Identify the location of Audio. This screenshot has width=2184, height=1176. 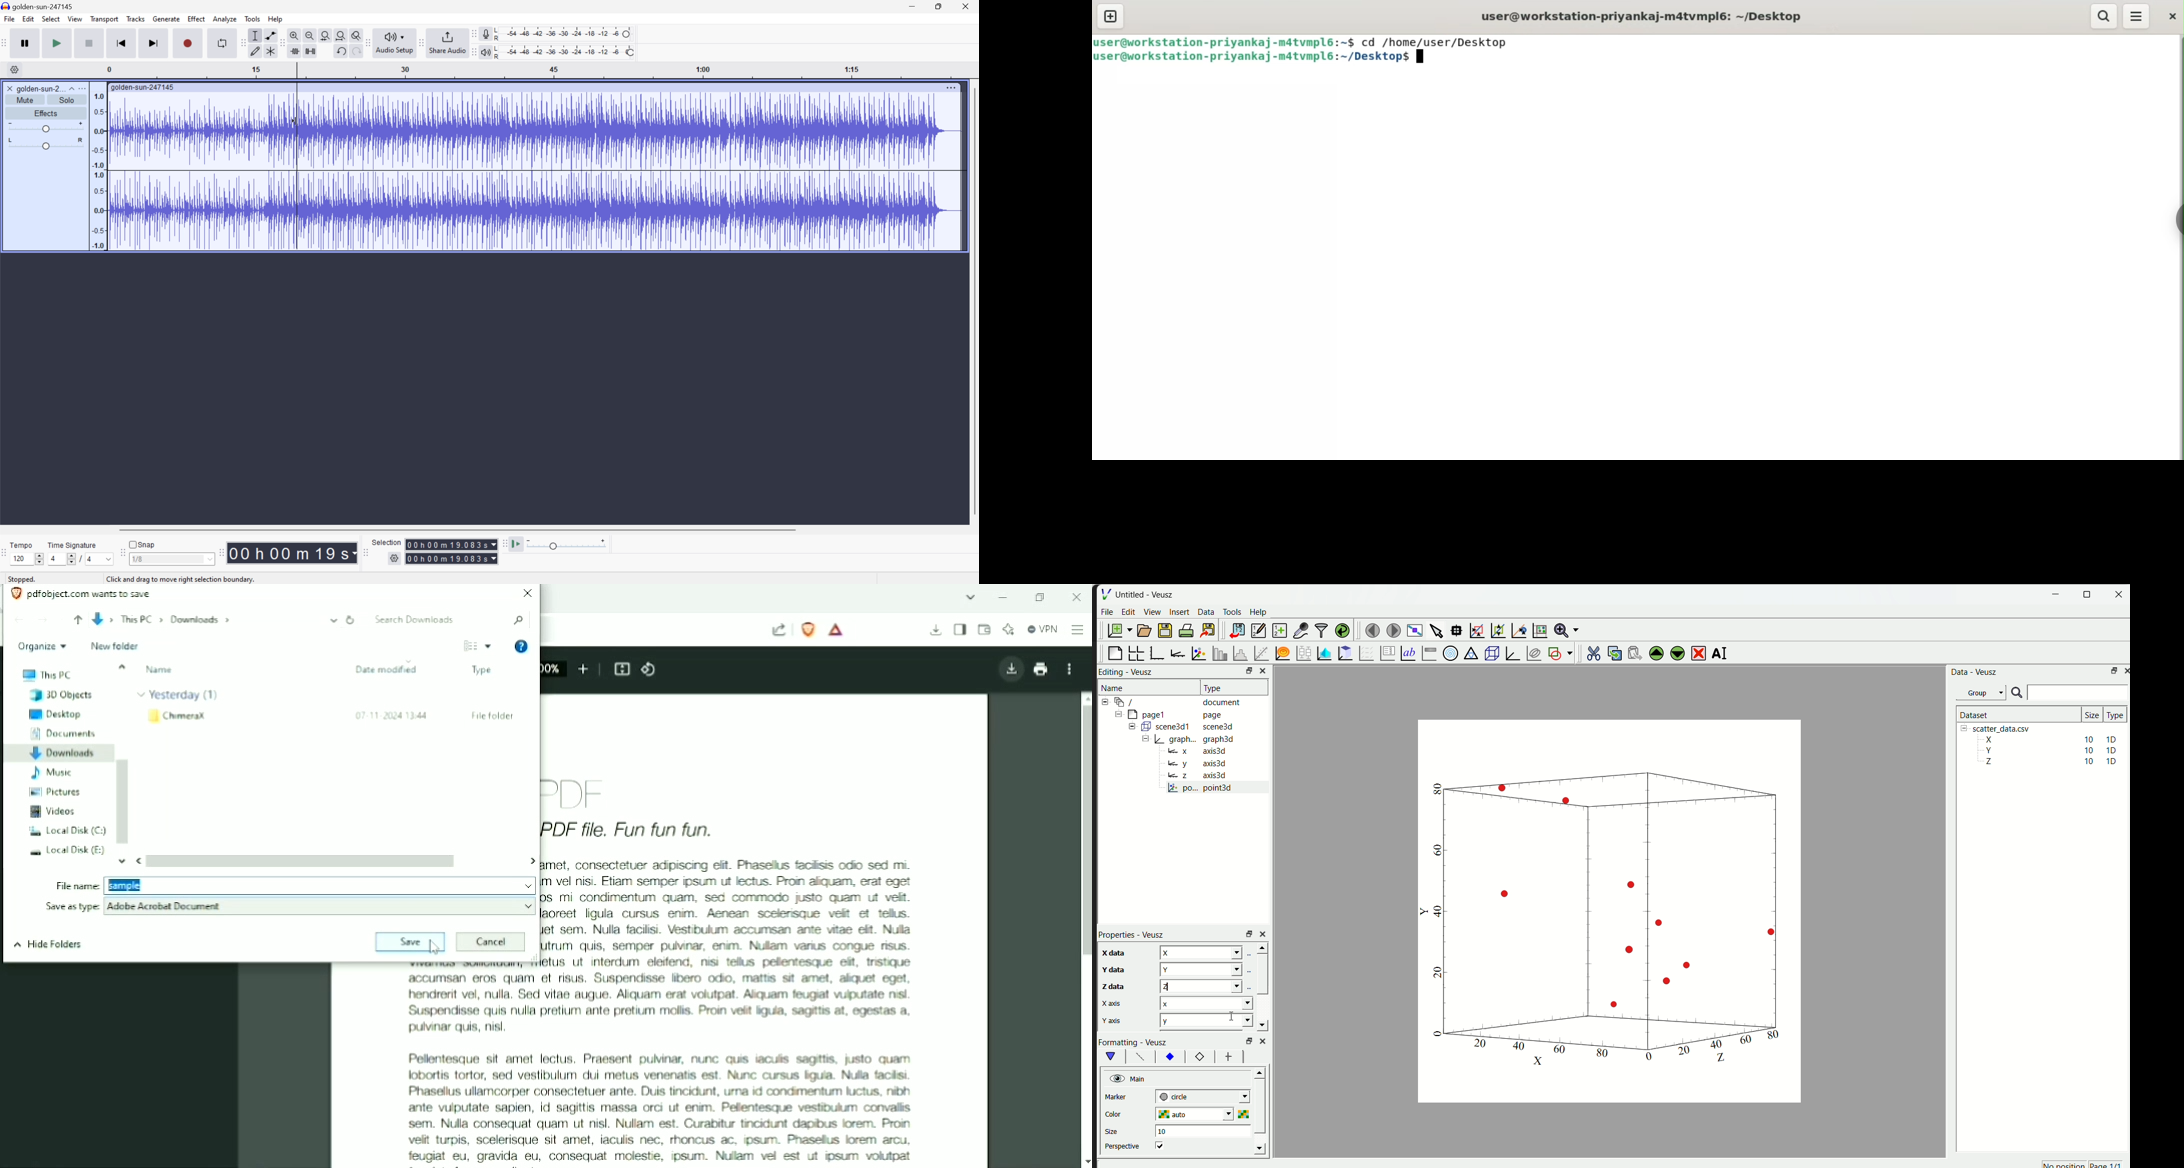
(535, 170).